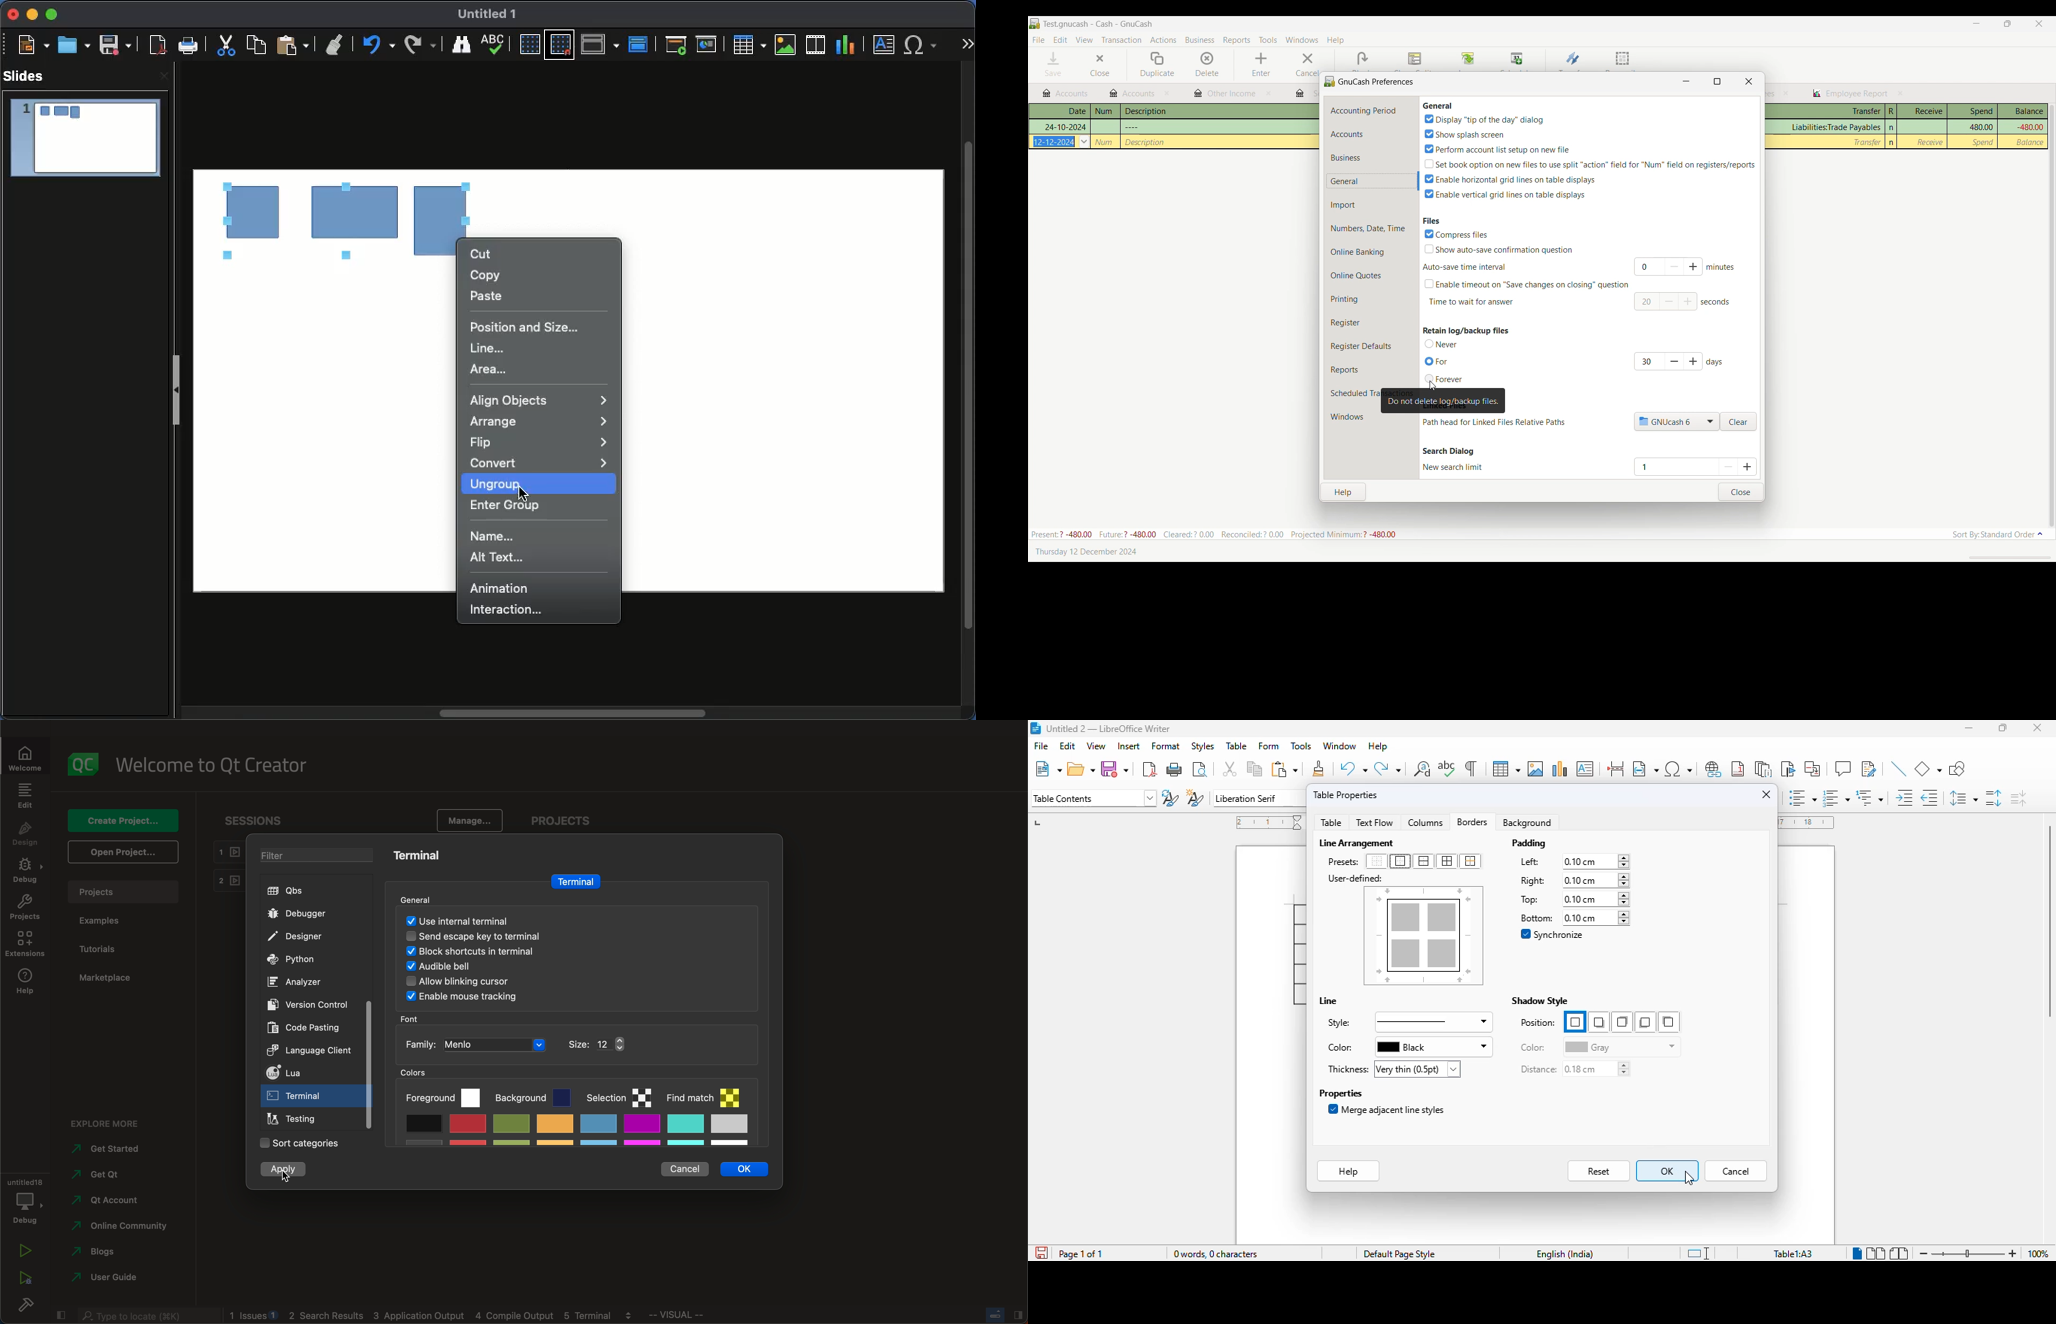 Image resolution: width=2072 pixels, height=1344 pixels. What do you see at coordinates (1598, 1047) in the screenshot?
I see `color: gray` at bounding box center [1598, 1047].